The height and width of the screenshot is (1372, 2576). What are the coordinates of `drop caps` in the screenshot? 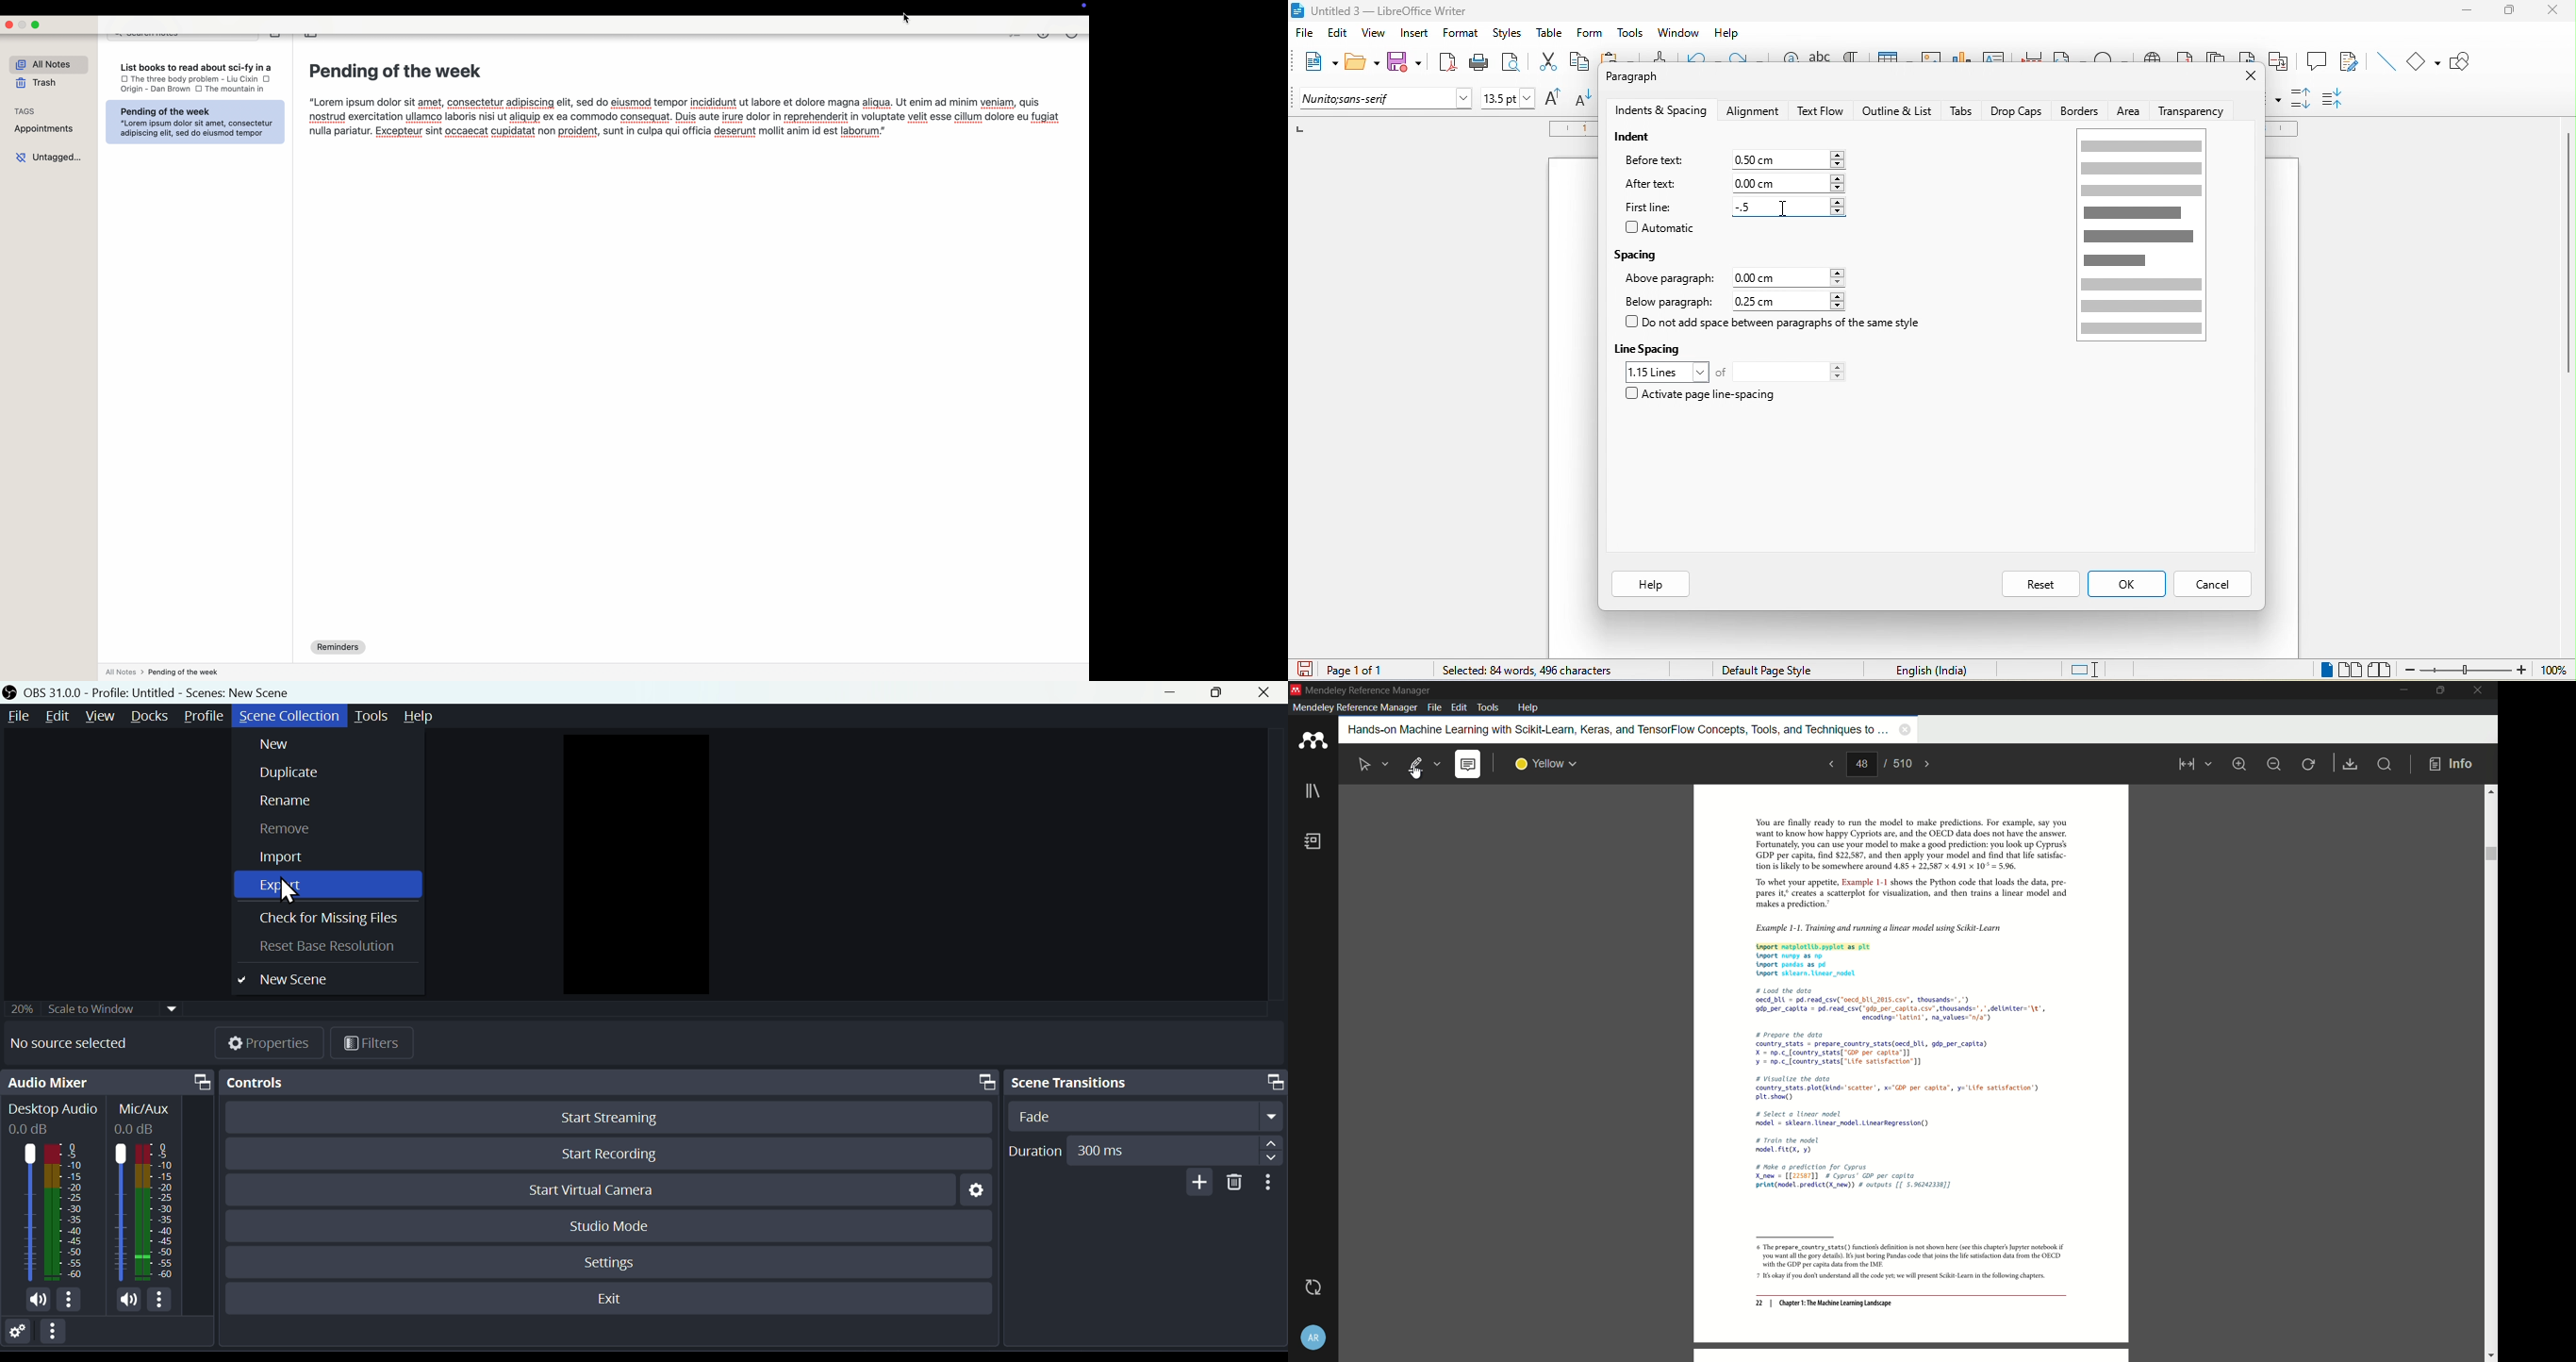 It's located at (2015, 110).